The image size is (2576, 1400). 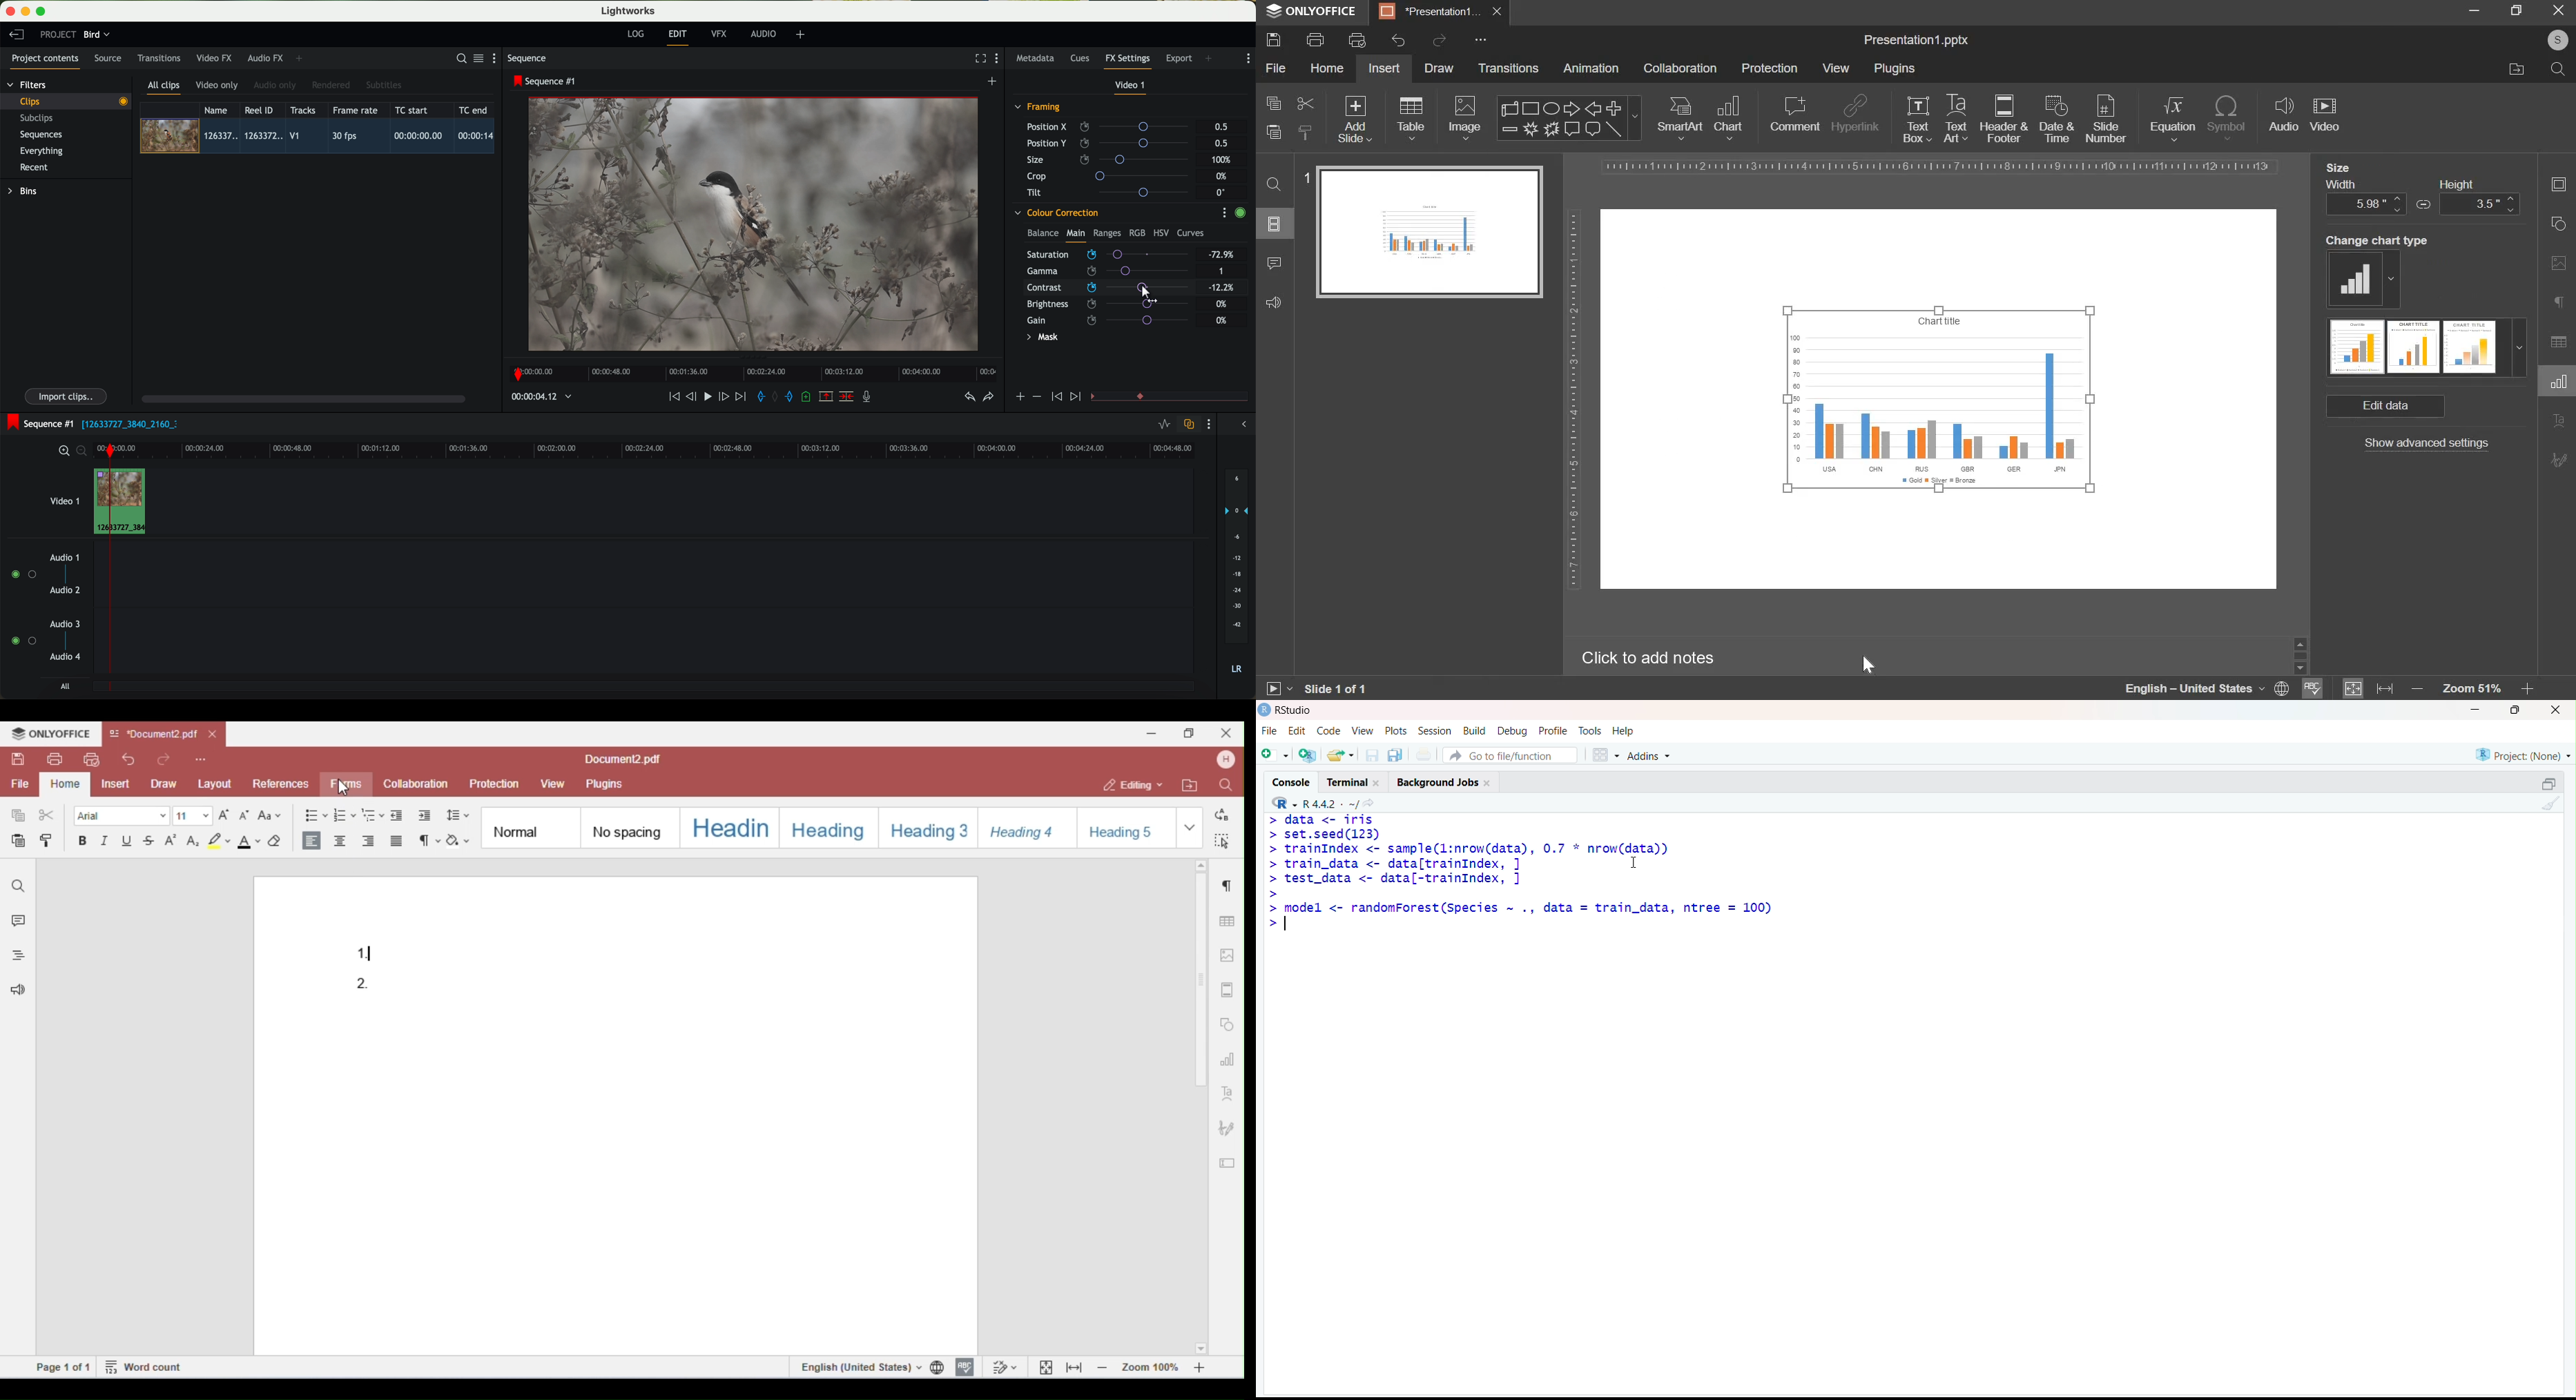 What do you see at coordinates (1277, 689) in the screenshot?
I see `start slide show` at bounding box center [1277, 689].